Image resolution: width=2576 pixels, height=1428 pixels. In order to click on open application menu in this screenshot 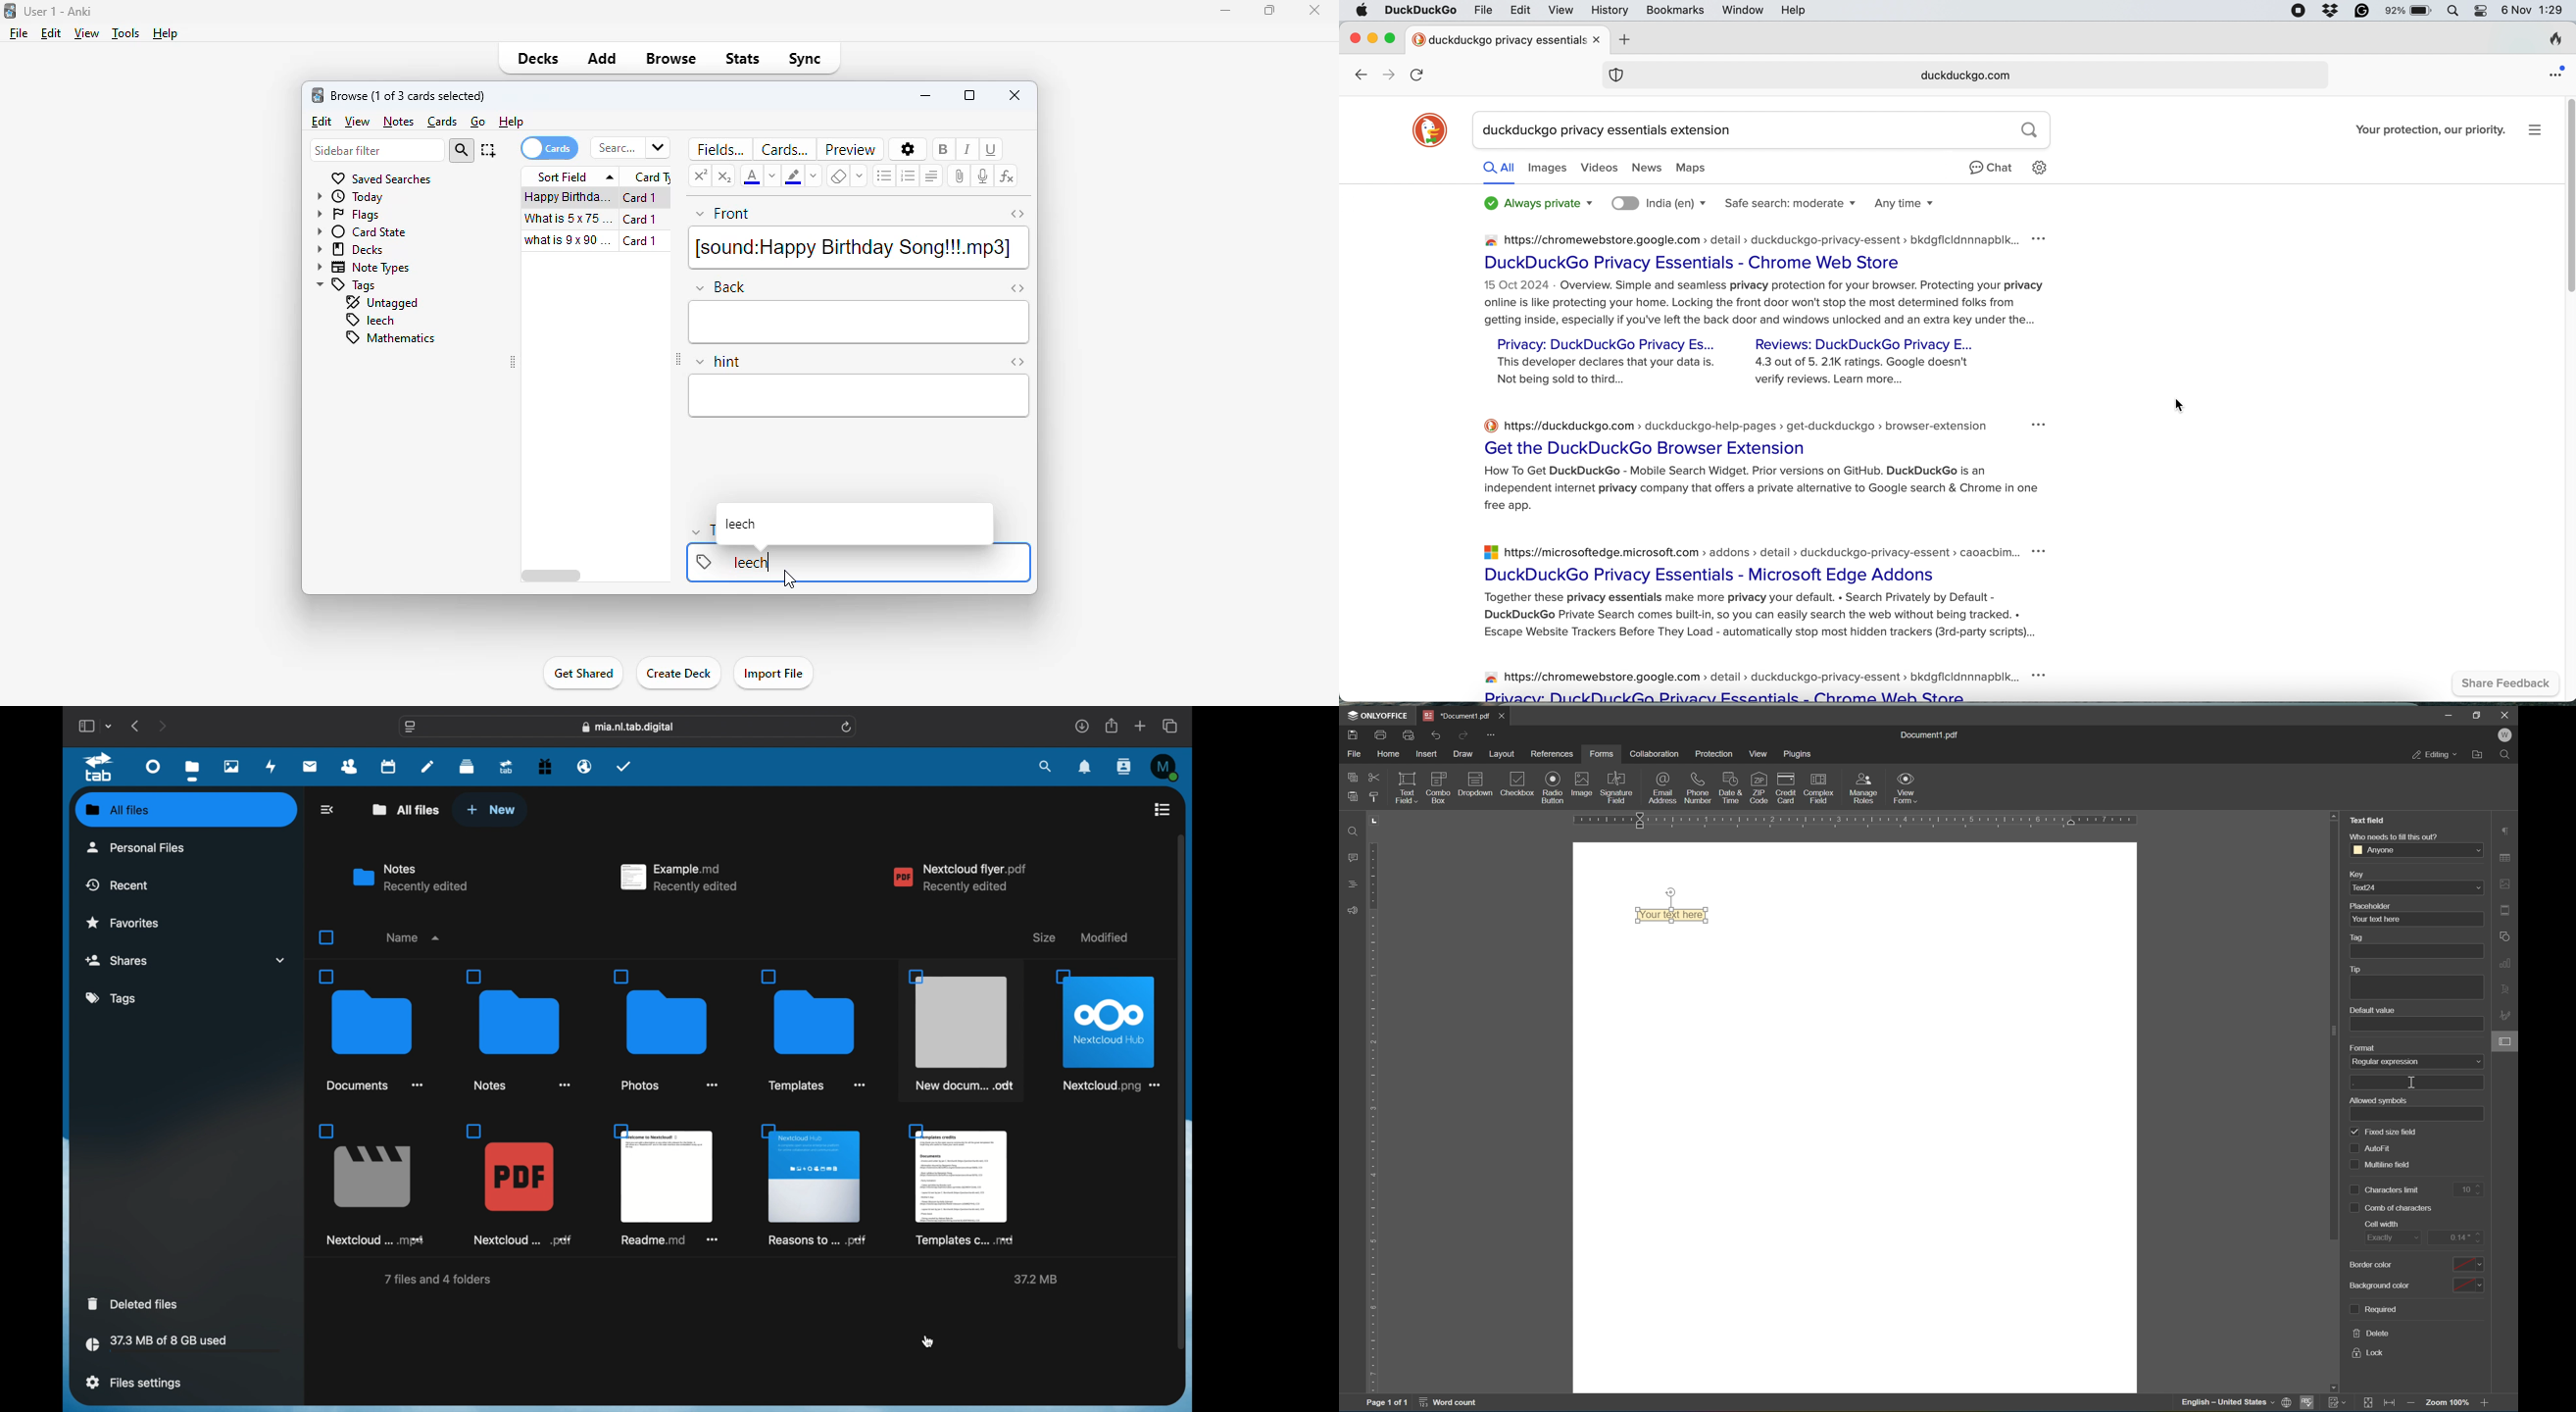, I will do `click(2561, 68)`.